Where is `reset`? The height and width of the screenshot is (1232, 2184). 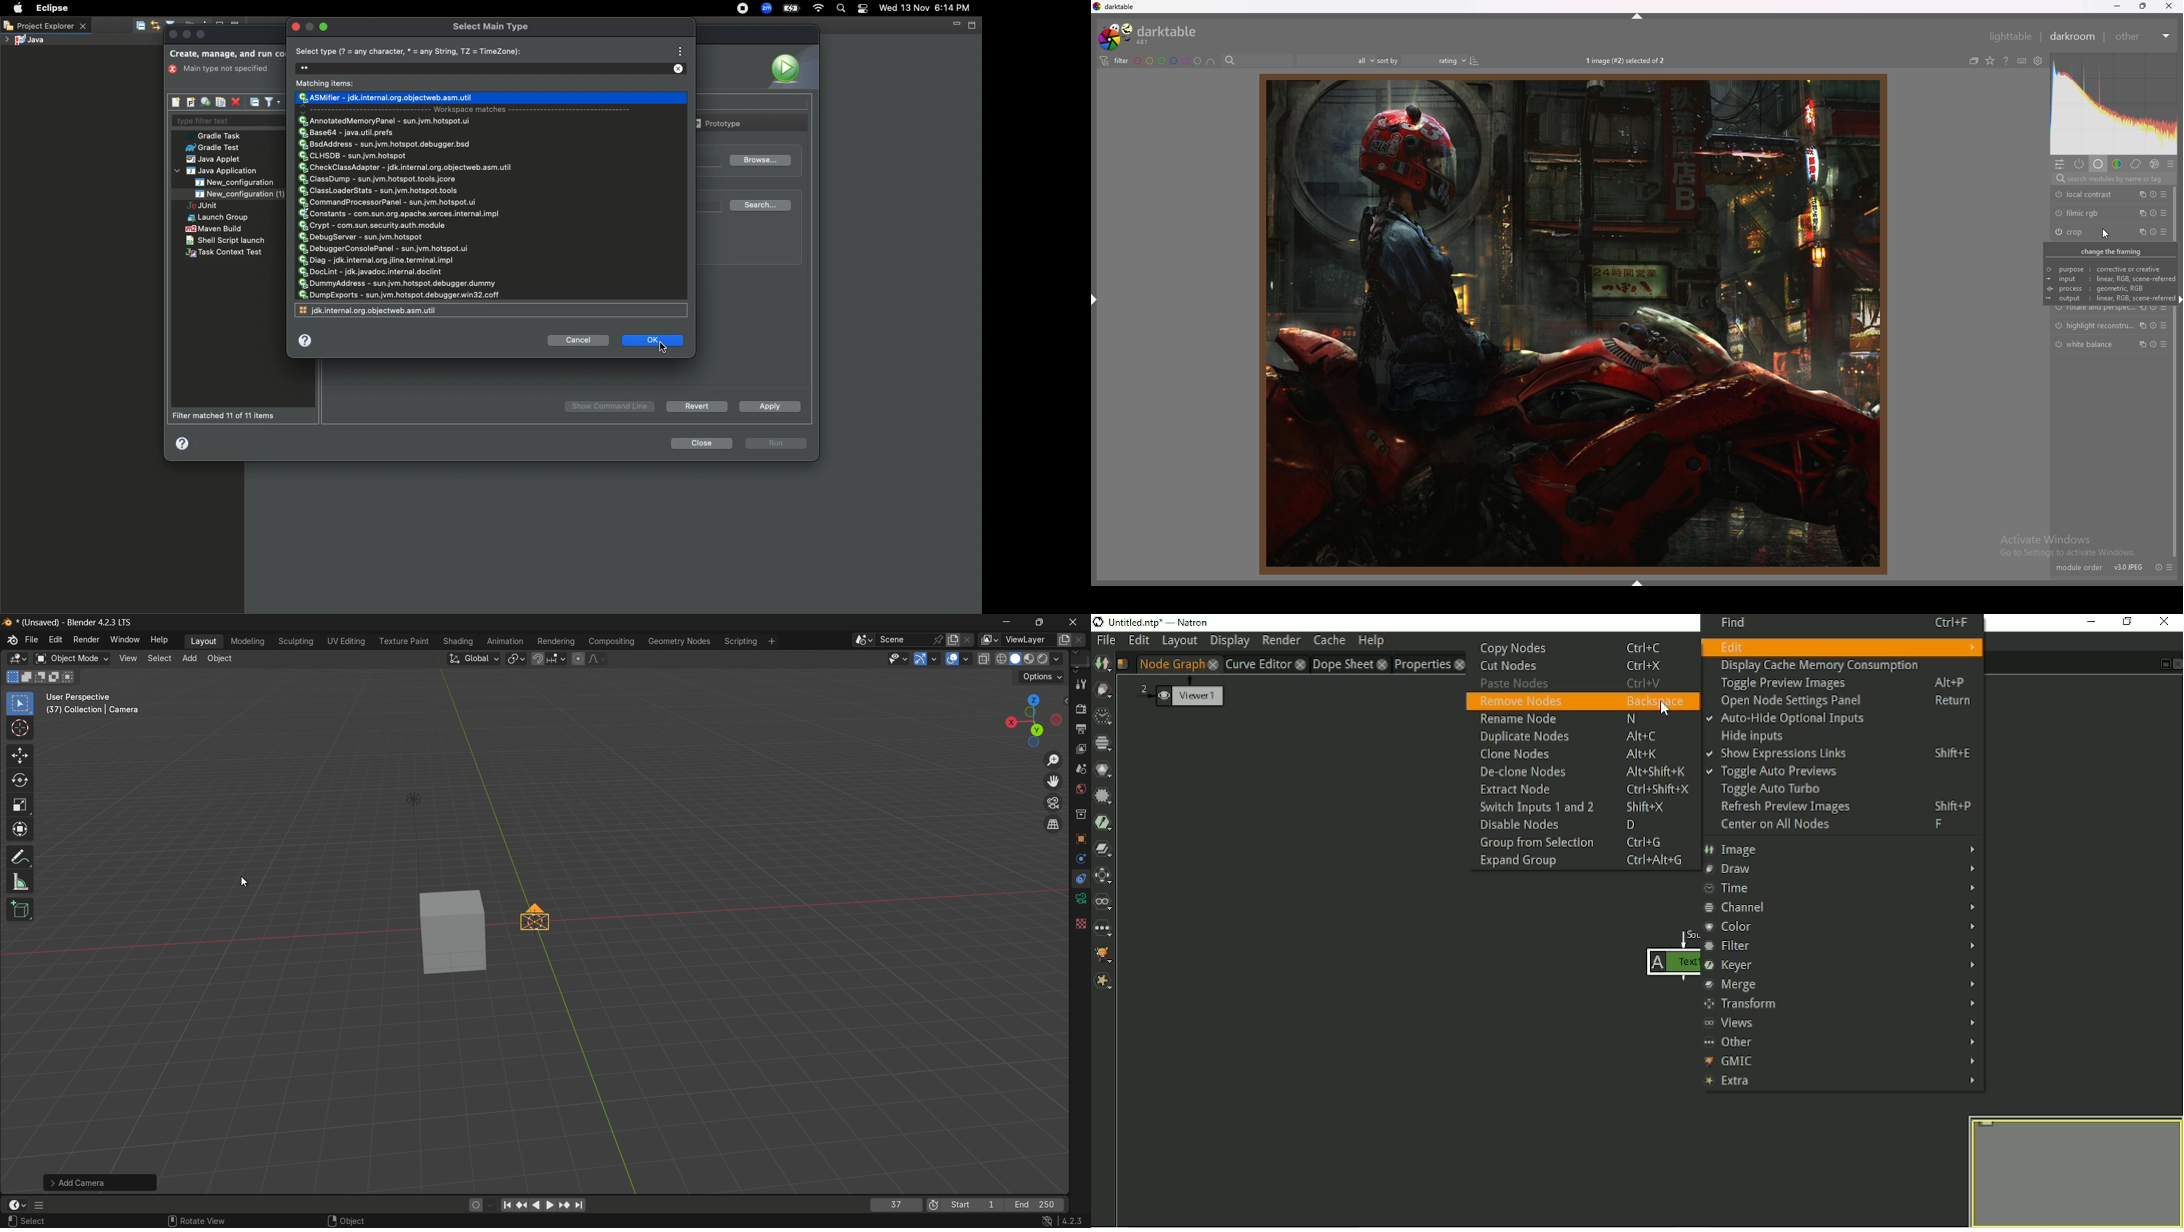 reset is located at coordinates (2153, 326).